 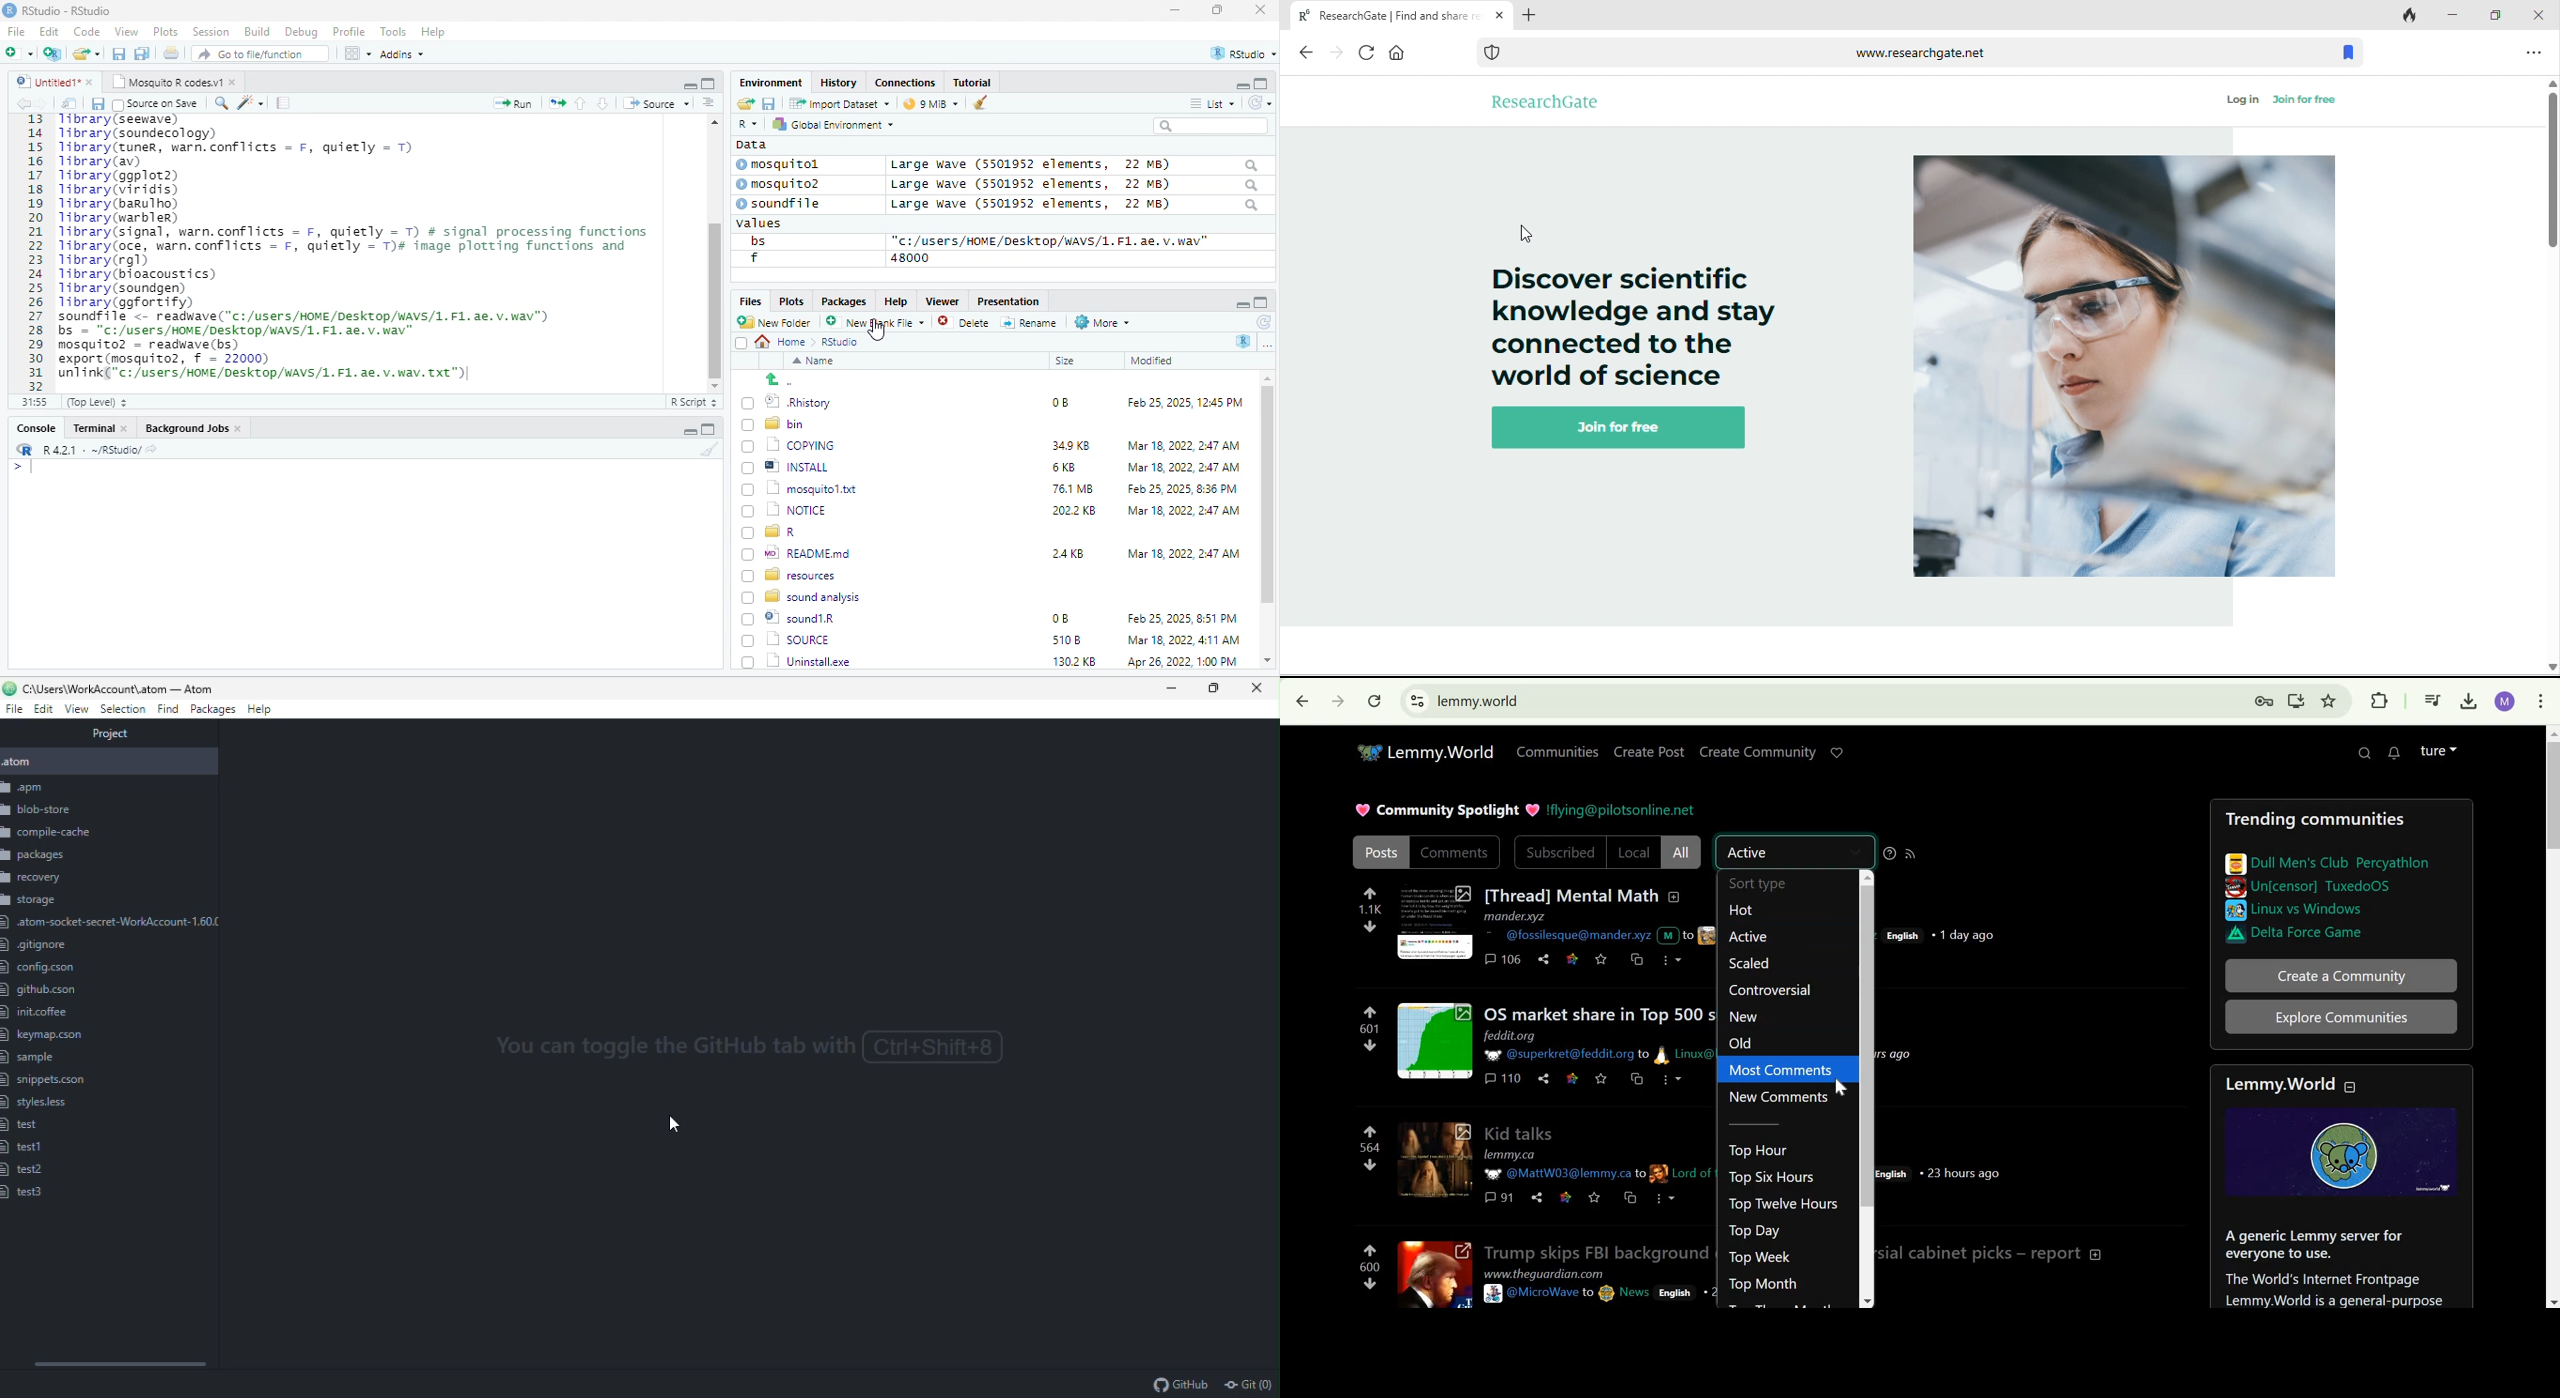 I want to click on up, so click(x=582, y=102).